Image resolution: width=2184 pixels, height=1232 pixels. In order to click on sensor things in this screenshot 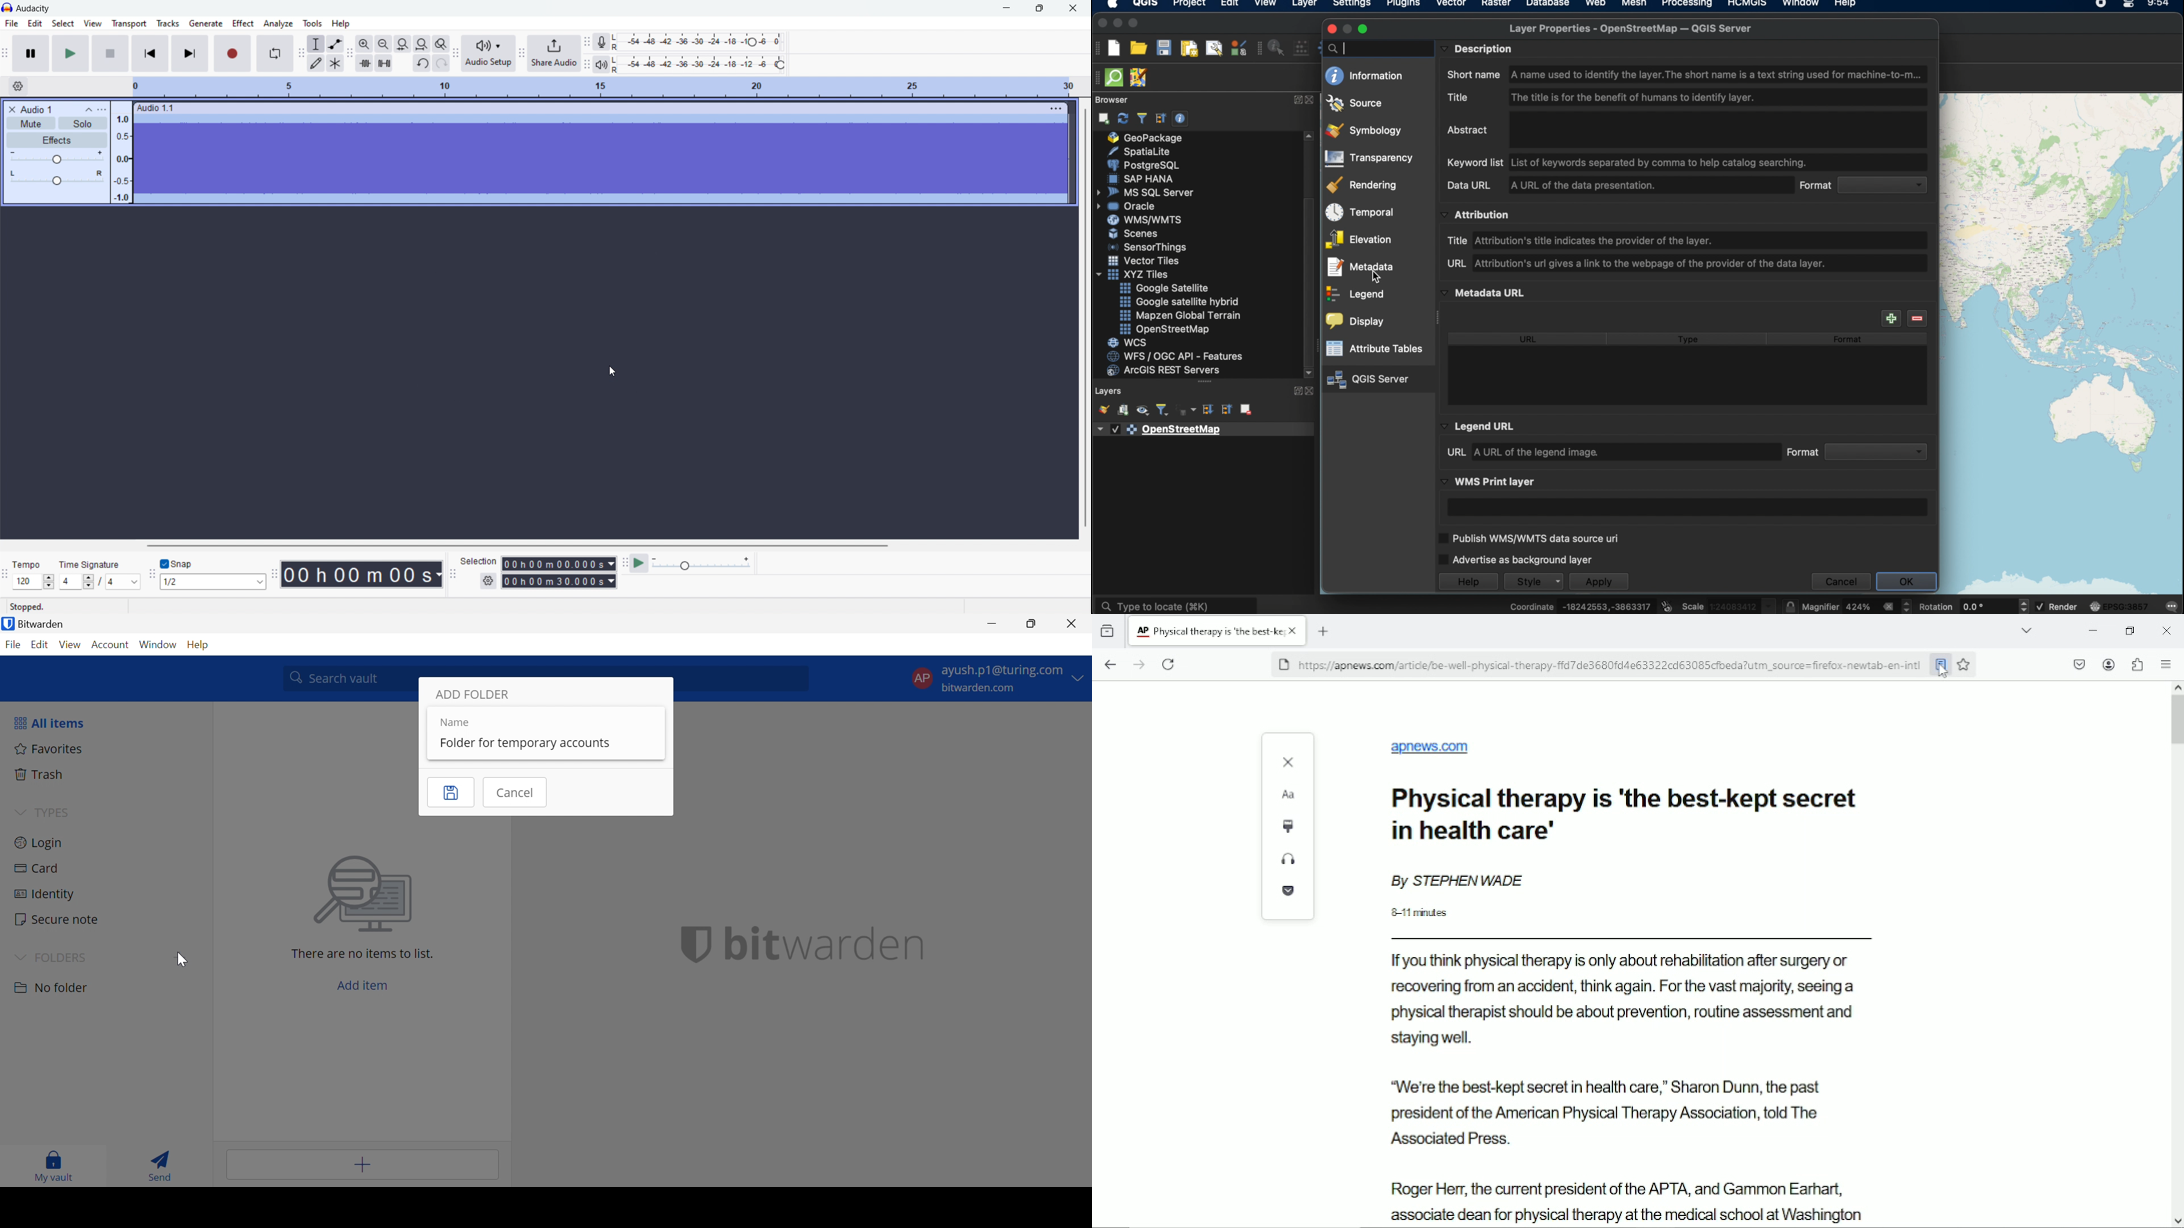, I will do `click(1151, 247)`.